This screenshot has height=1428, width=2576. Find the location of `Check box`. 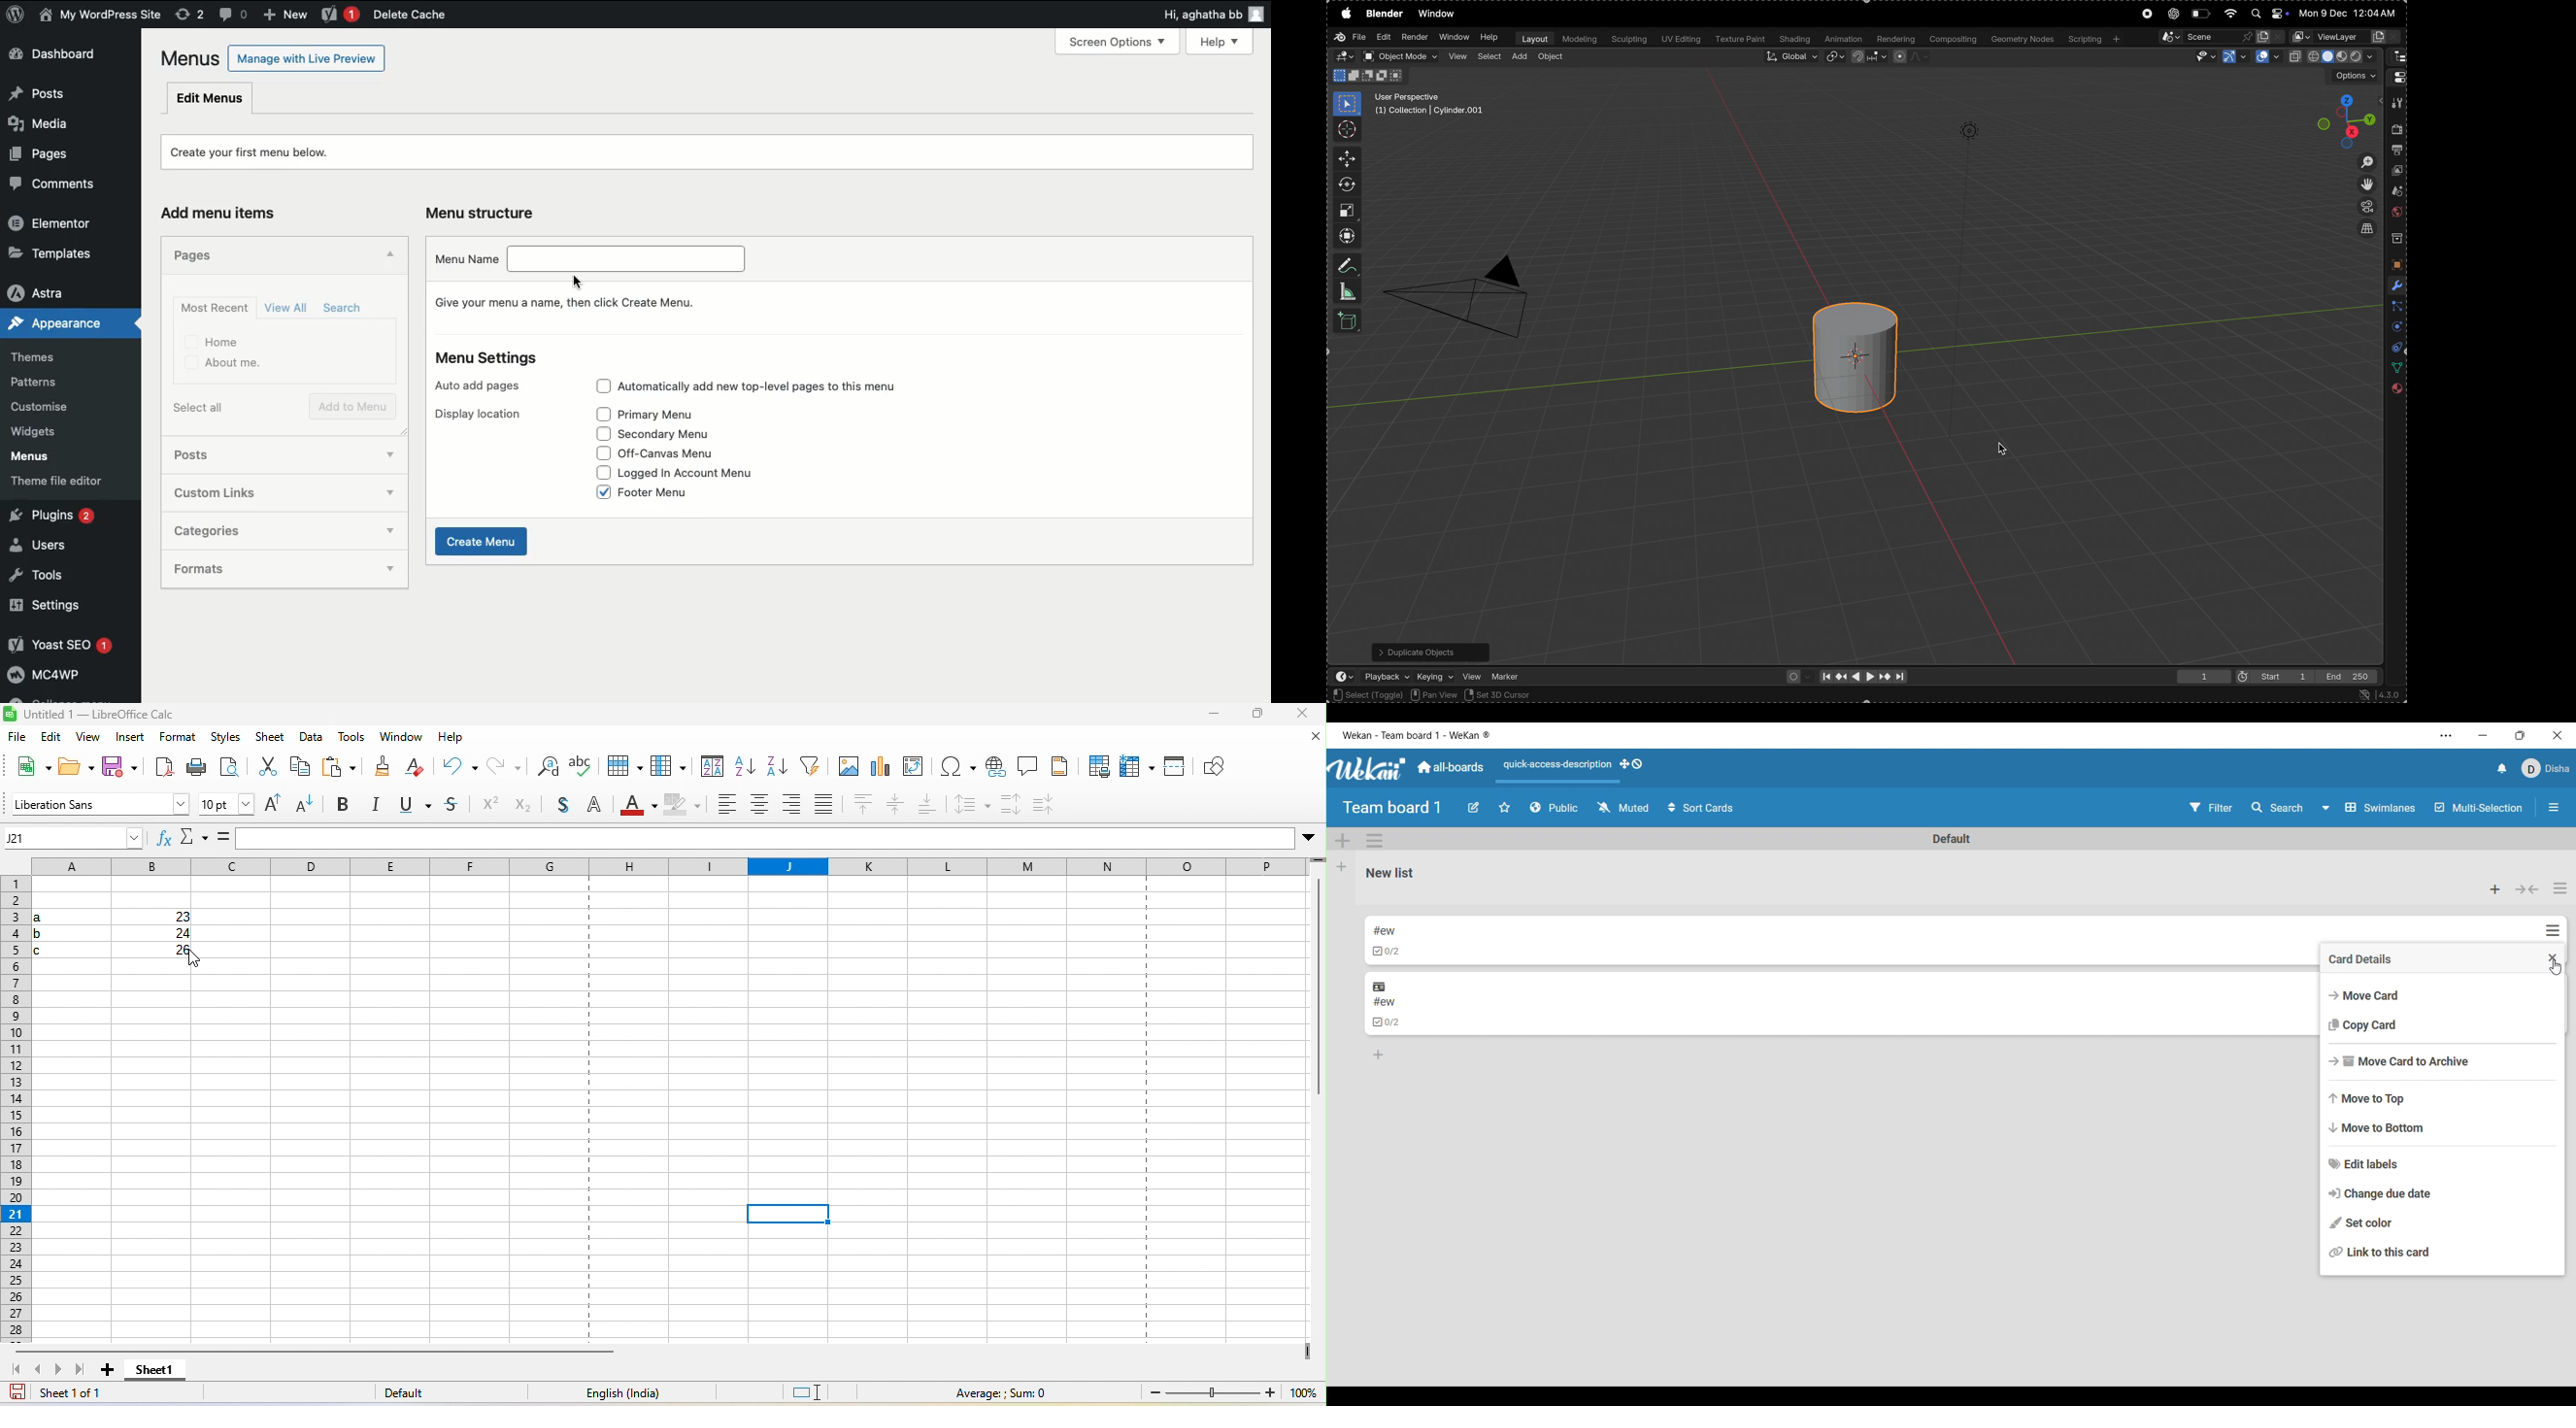

Check box is located at coordinates (603, 453).